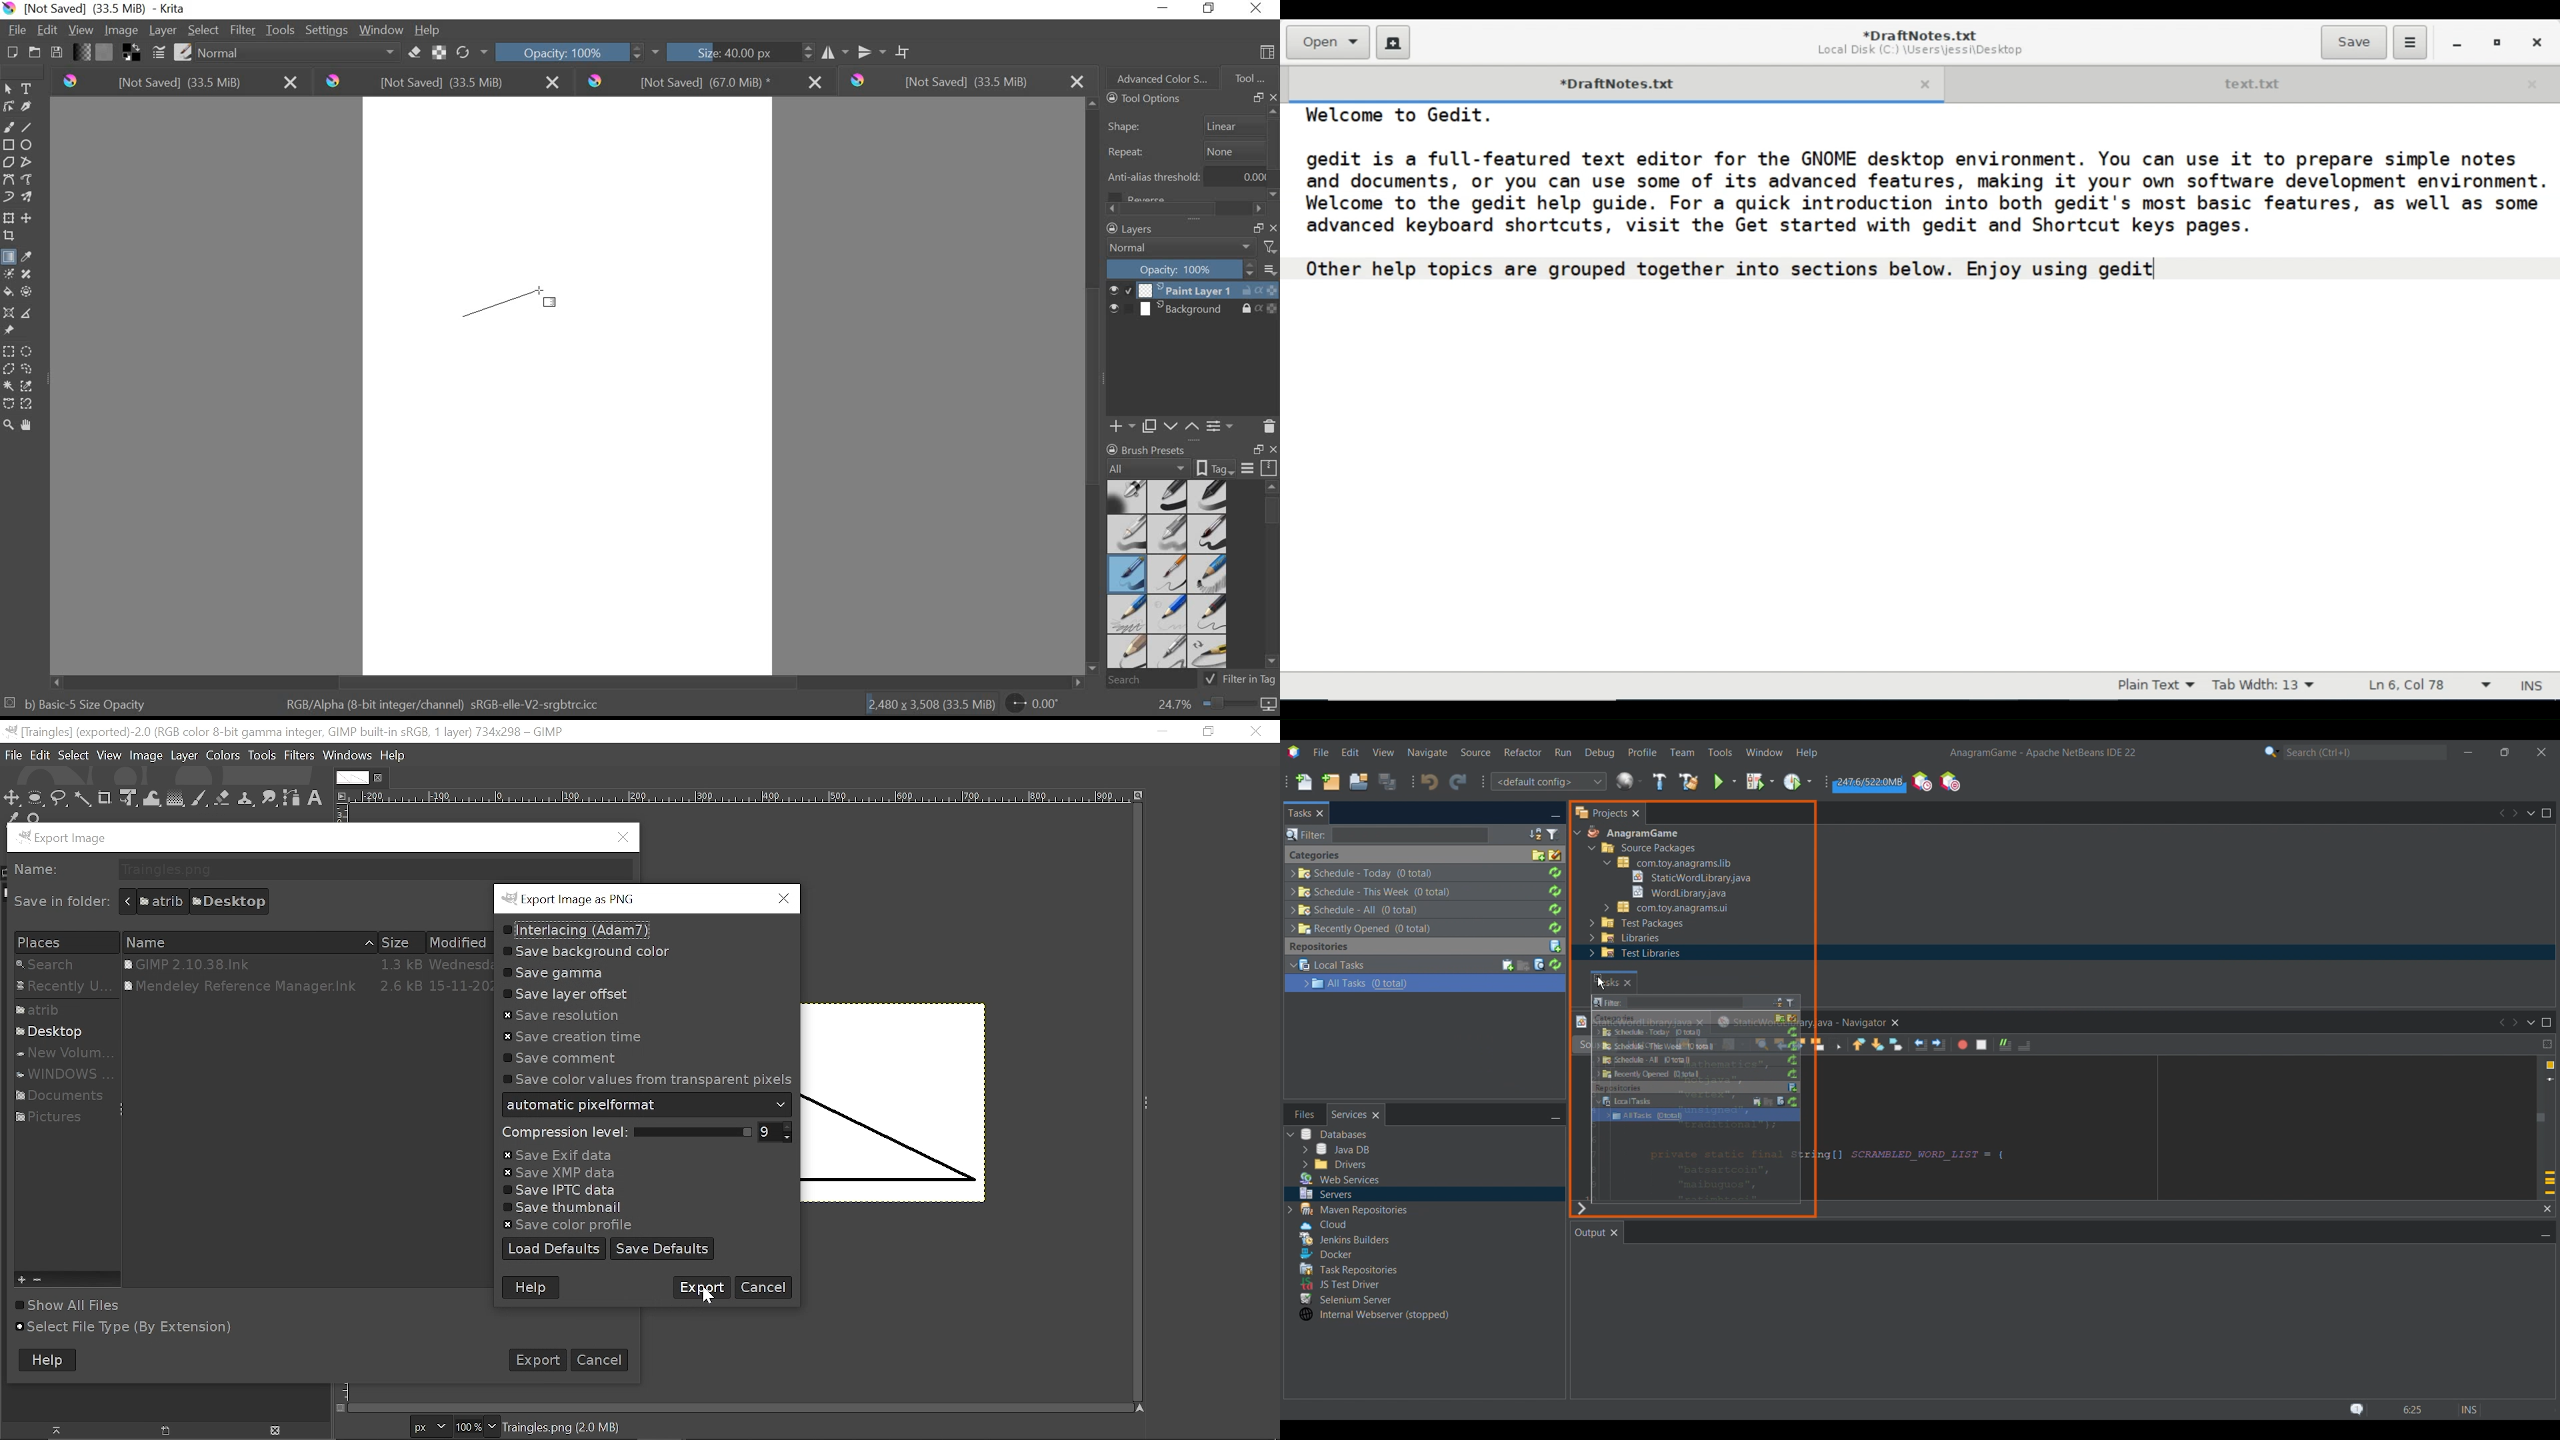 The height and width of the screenshot is (1456, 2576). I want to click on SWAP FOREGROUND AND BACKGROUND COLORS, so click(131, 53).